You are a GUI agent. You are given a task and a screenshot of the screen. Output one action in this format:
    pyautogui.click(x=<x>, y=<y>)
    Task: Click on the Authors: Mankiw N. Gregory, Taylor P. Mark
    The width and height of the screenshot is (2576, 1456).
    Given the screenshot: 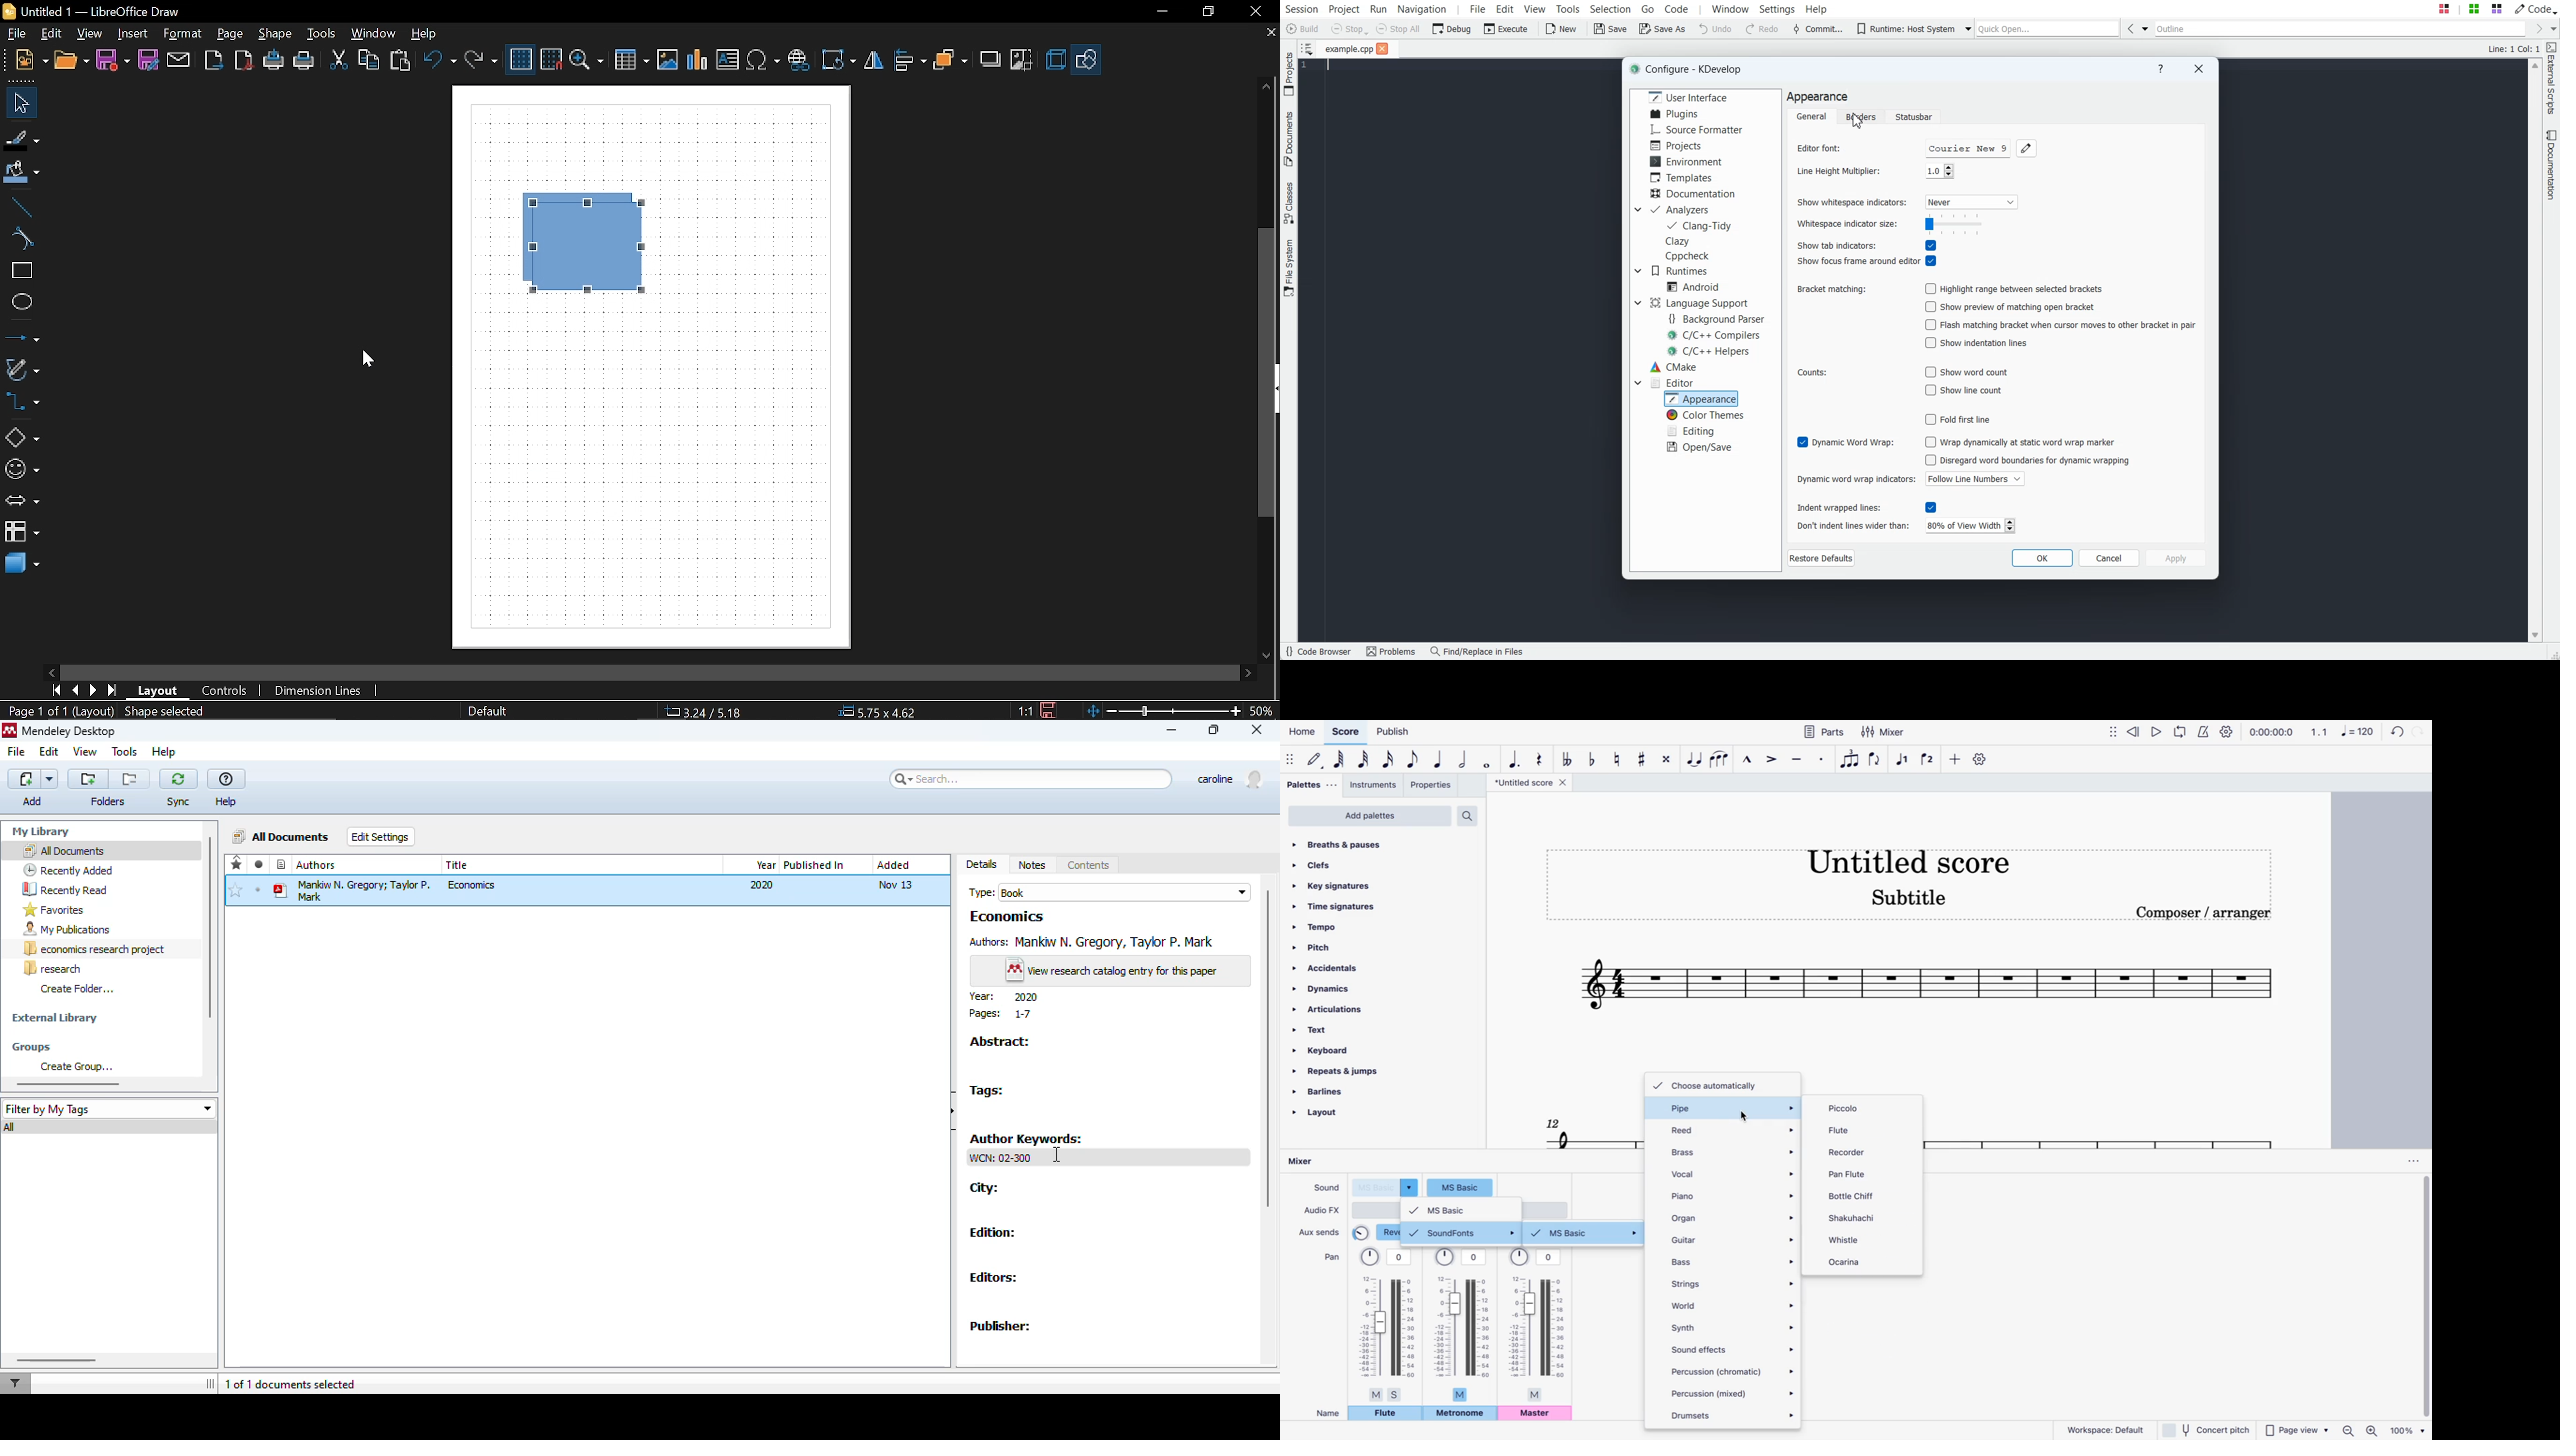 What is the action you would take?
    pyautogui.click(x=1092, y=943)
    